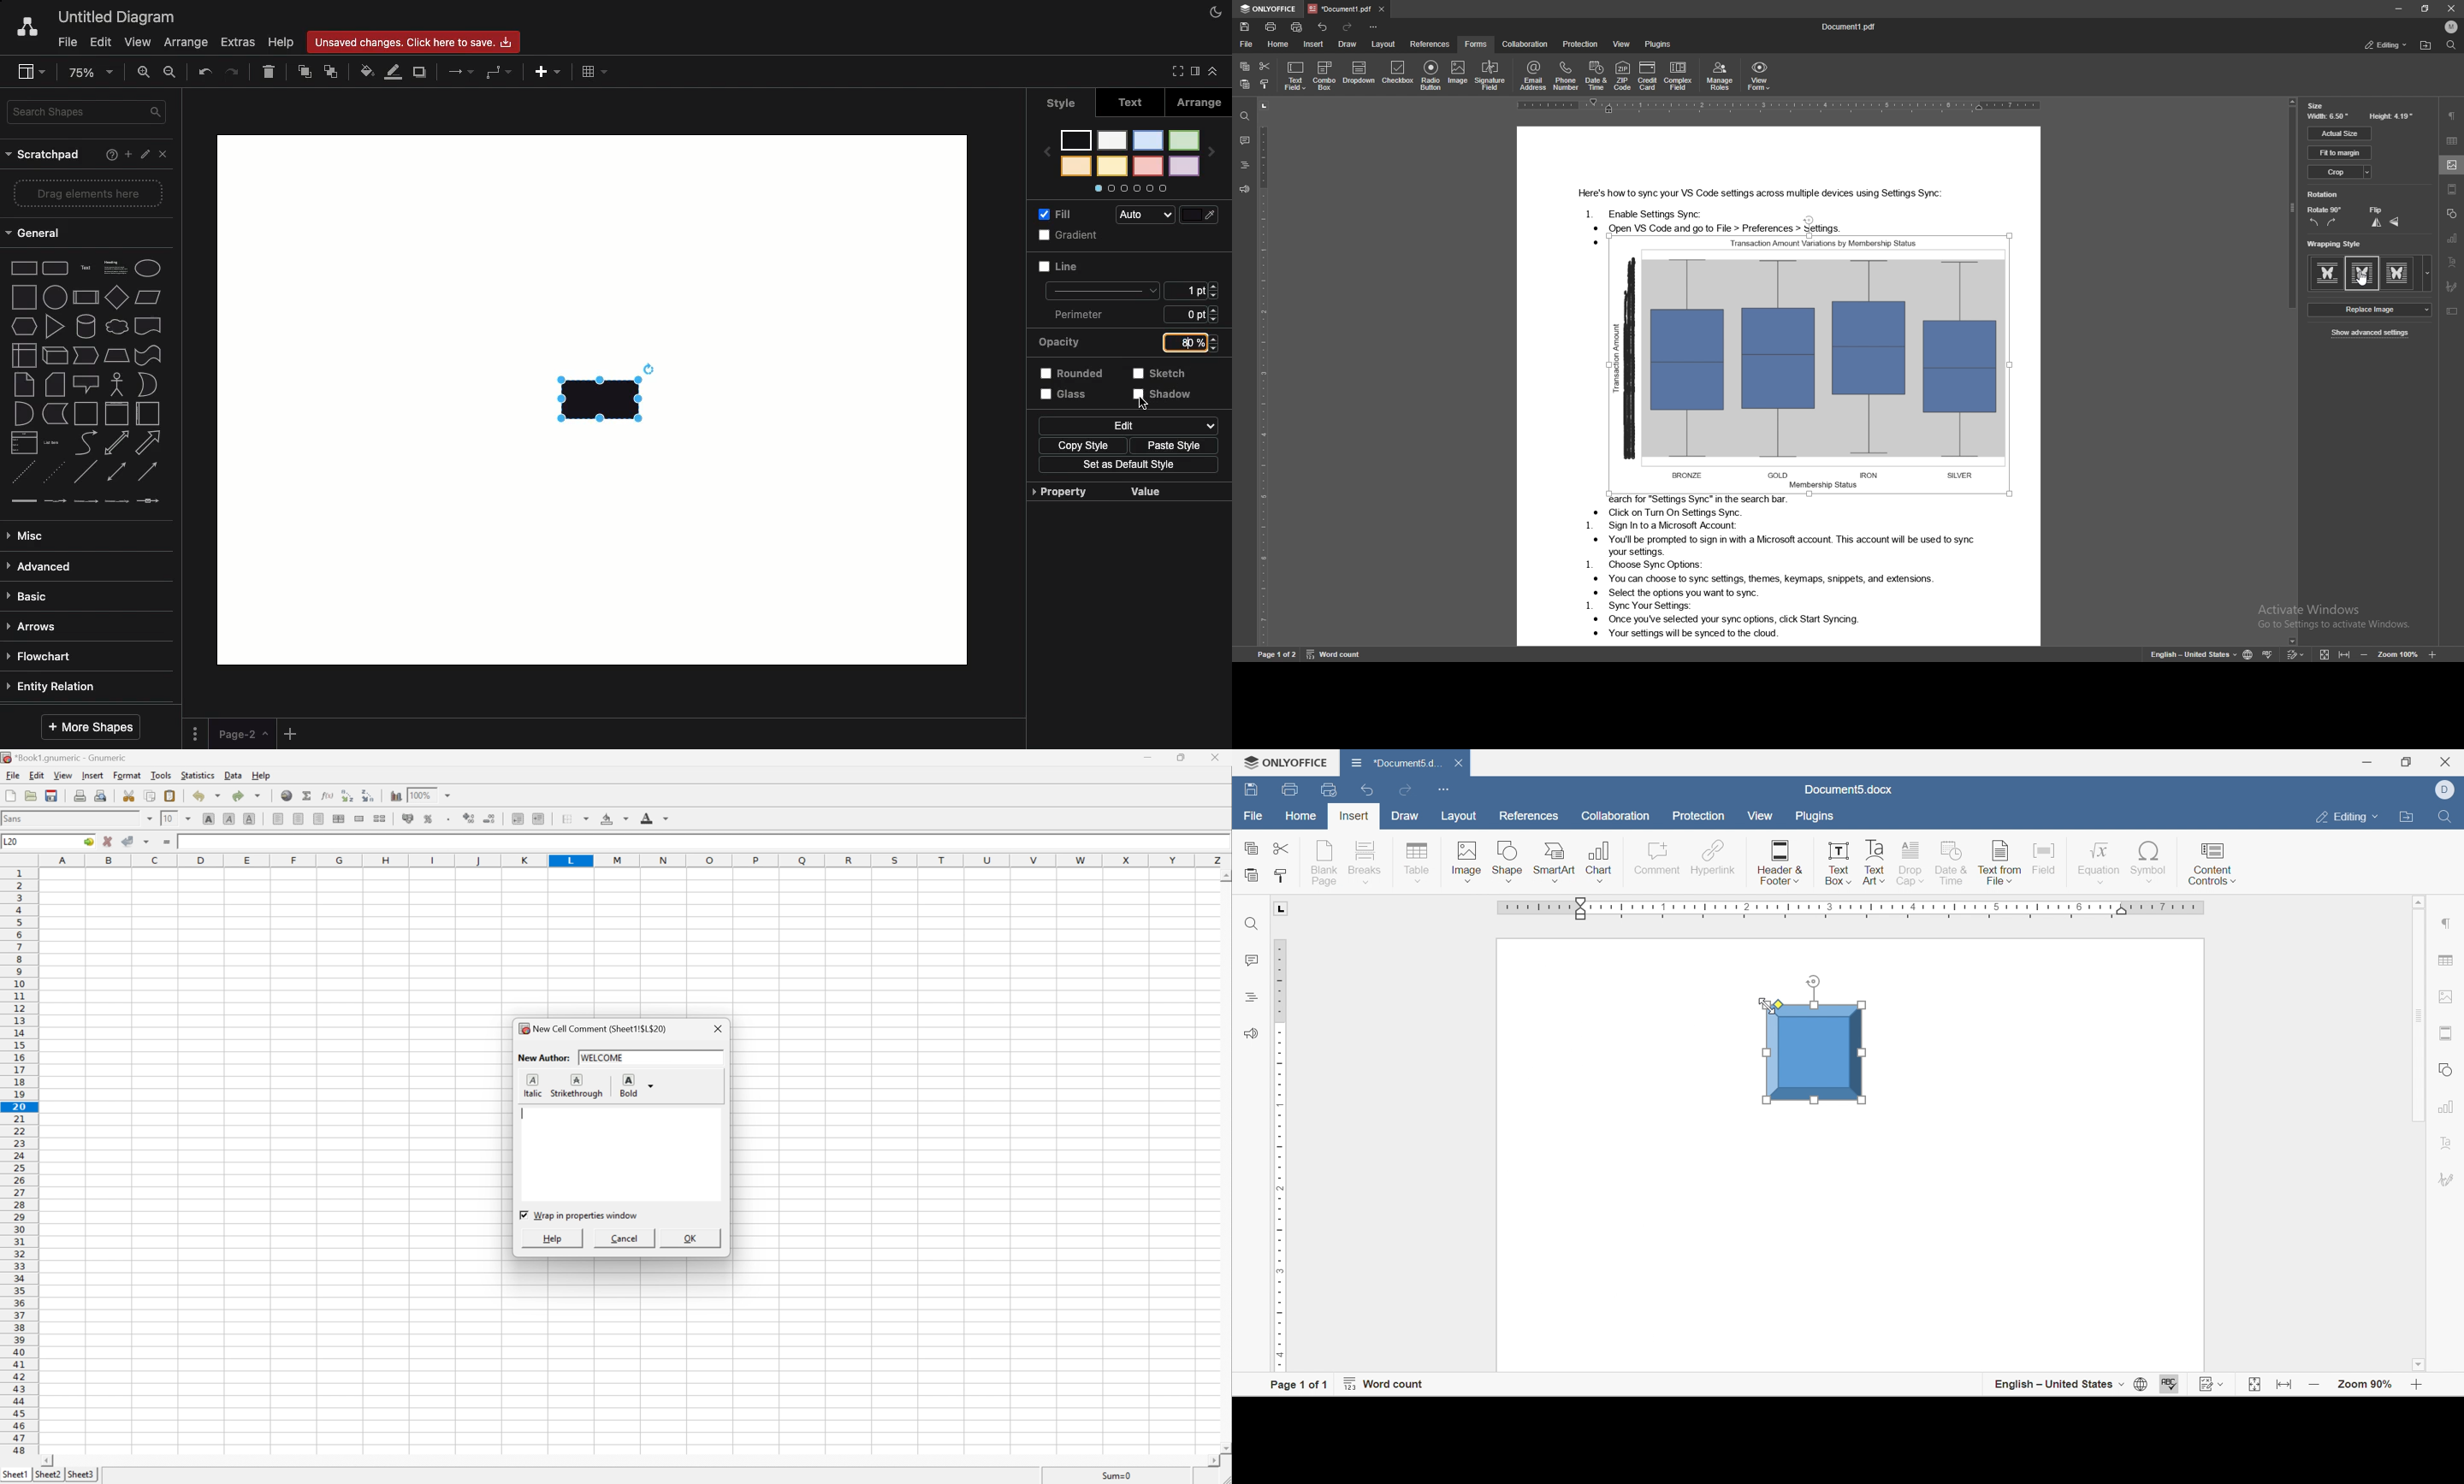  I want to click on File, so click(65, 42).